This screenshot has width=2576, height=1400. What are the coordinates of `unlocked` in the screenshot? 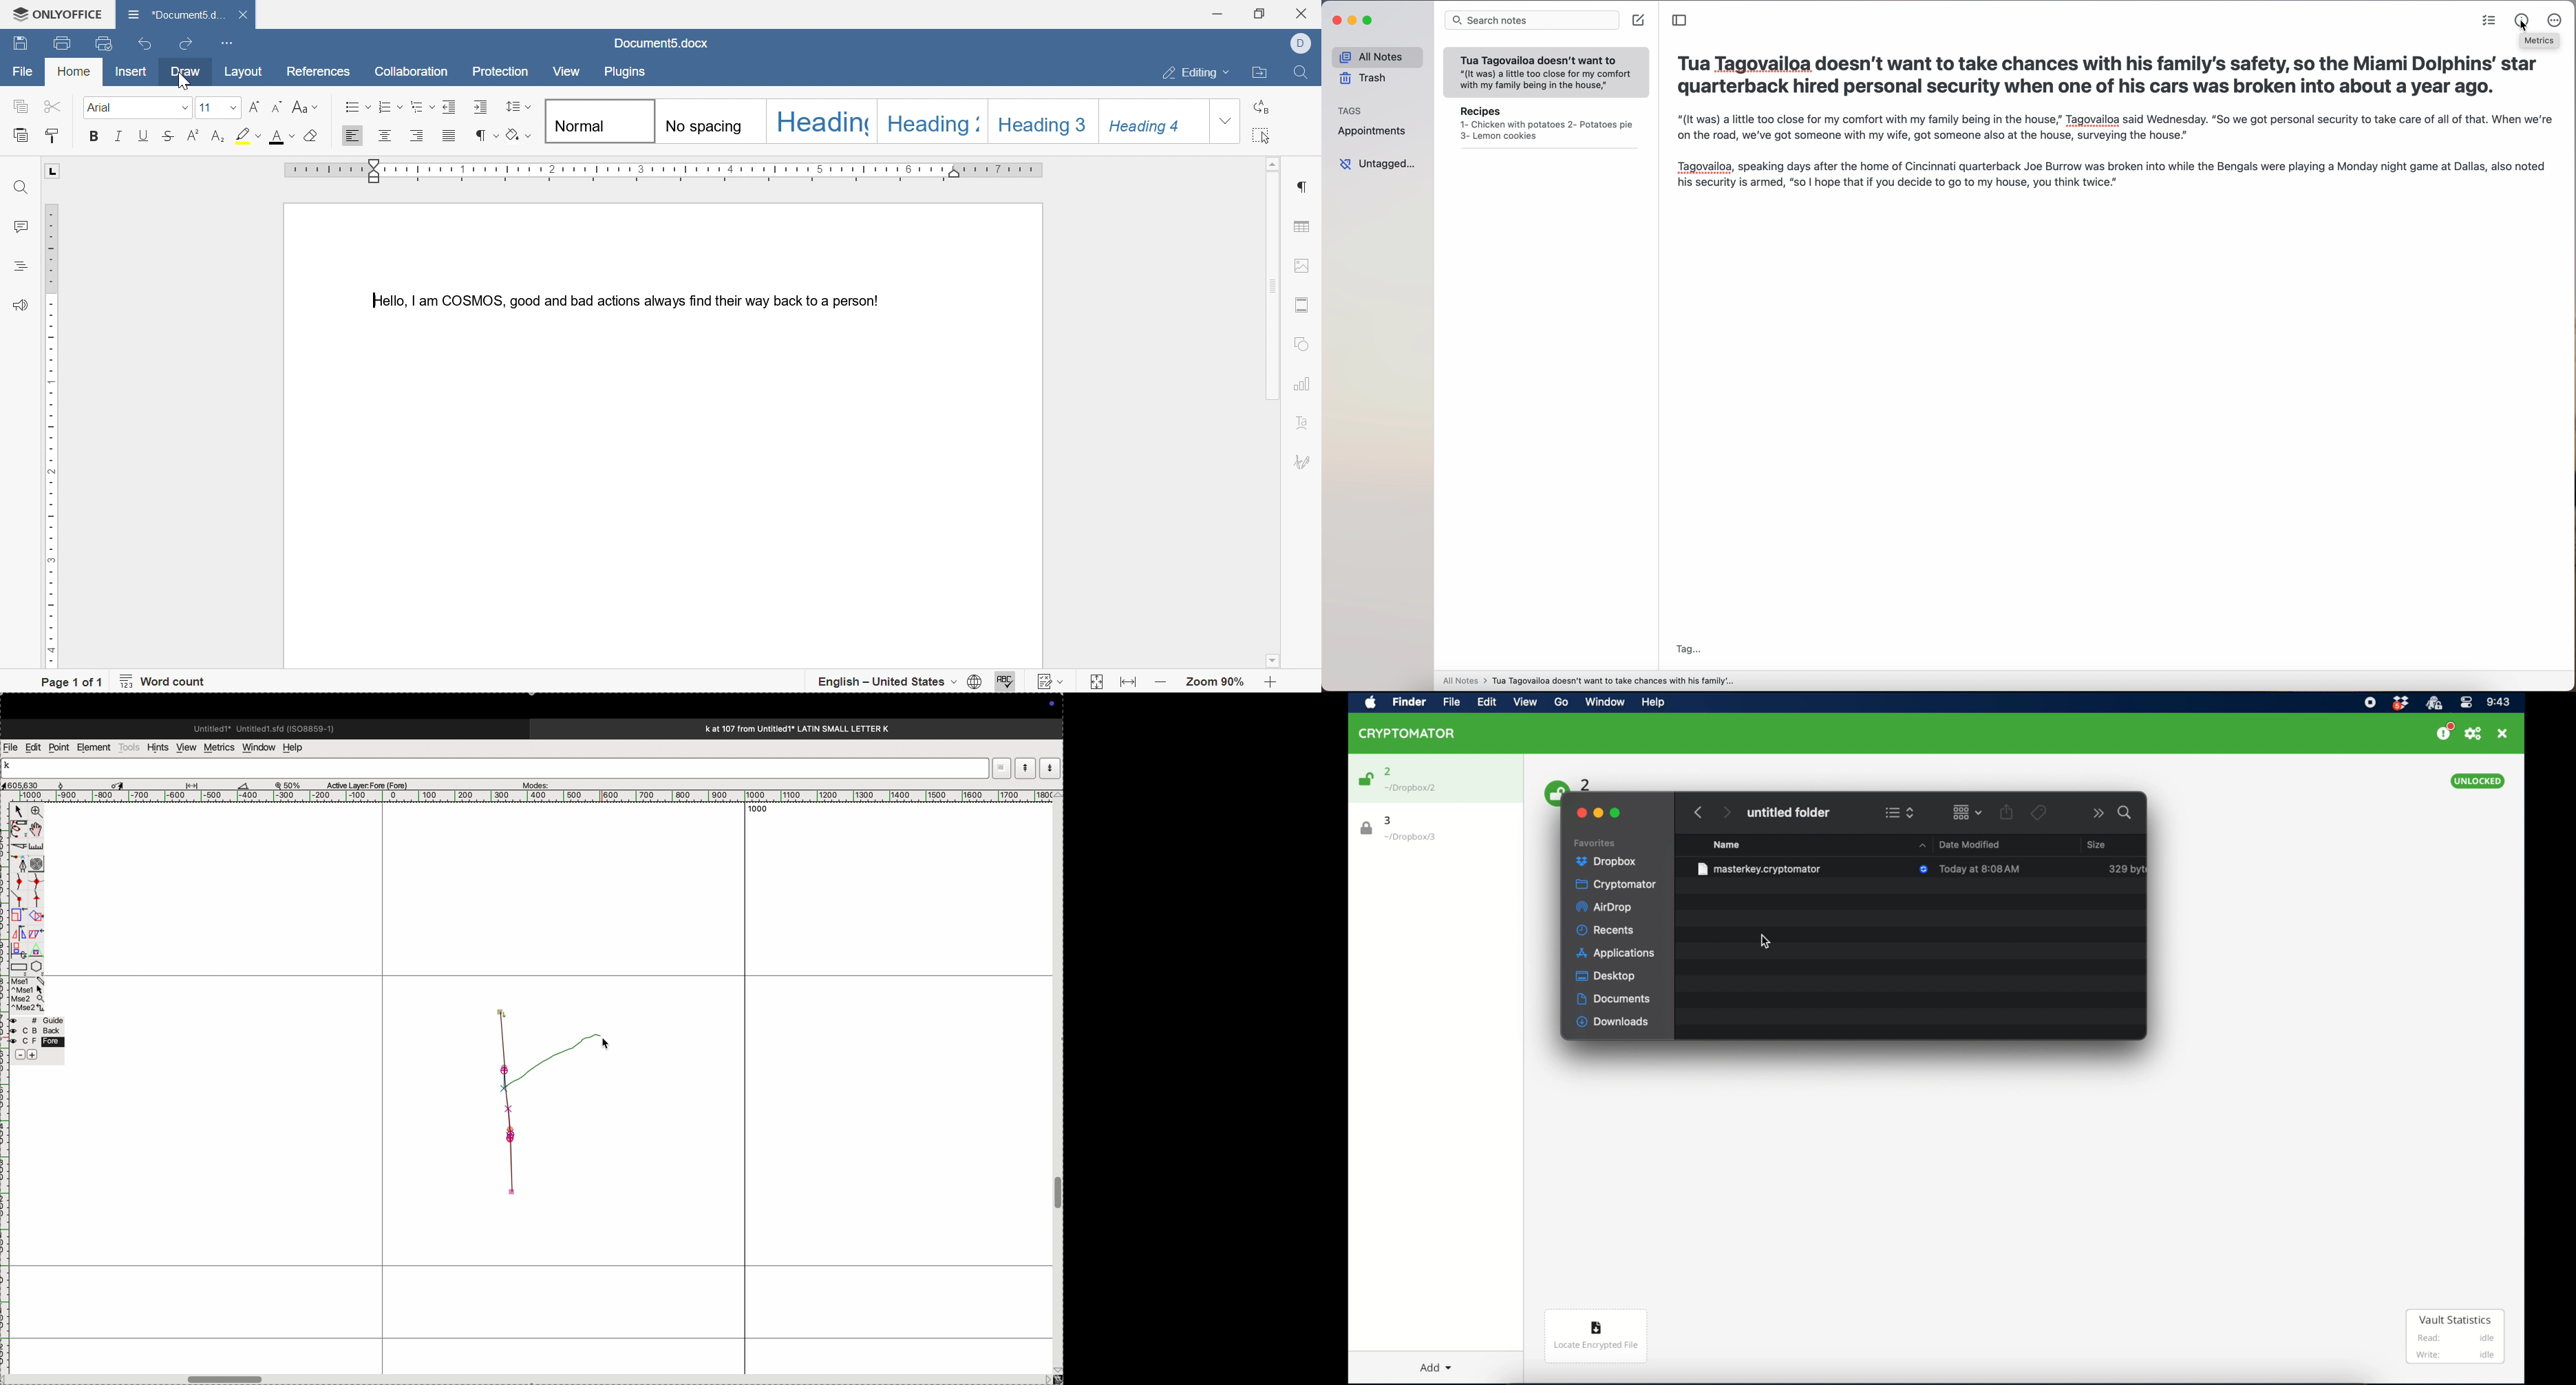 It's located at (2477, 781).